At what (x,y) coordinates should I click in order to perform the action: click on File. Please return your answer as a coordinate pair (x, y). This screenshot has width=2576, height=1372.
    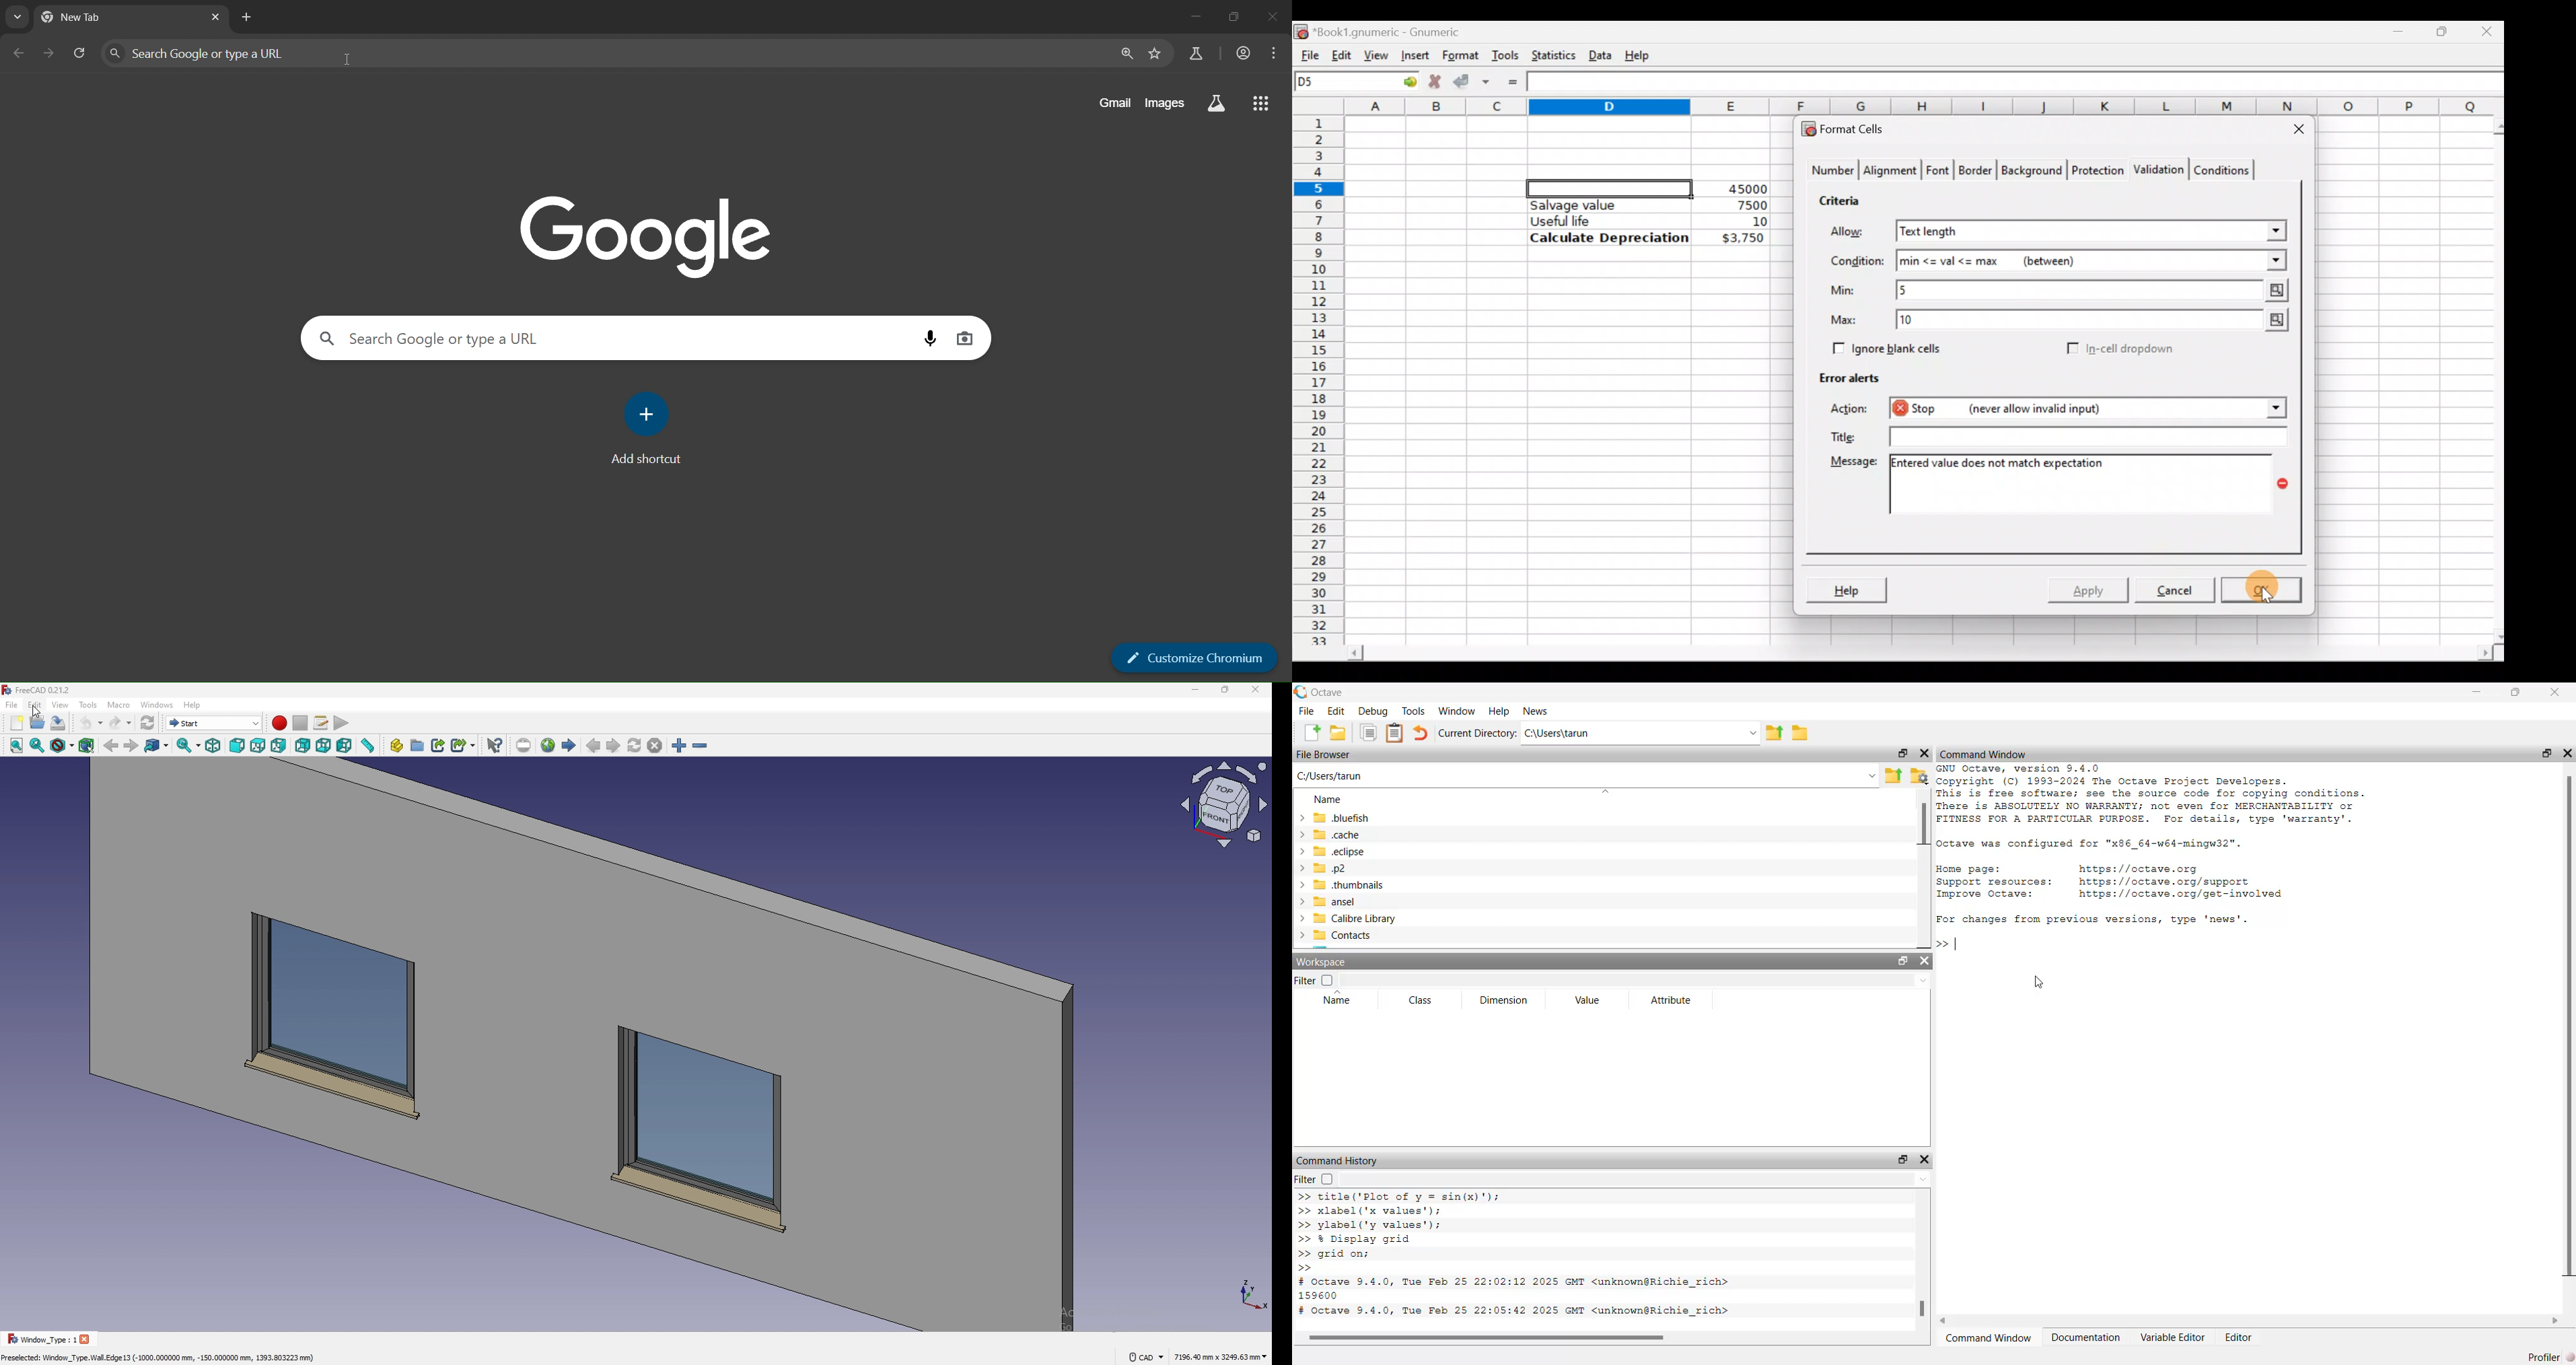
    Looking at the image, I should click on (1307, 711).